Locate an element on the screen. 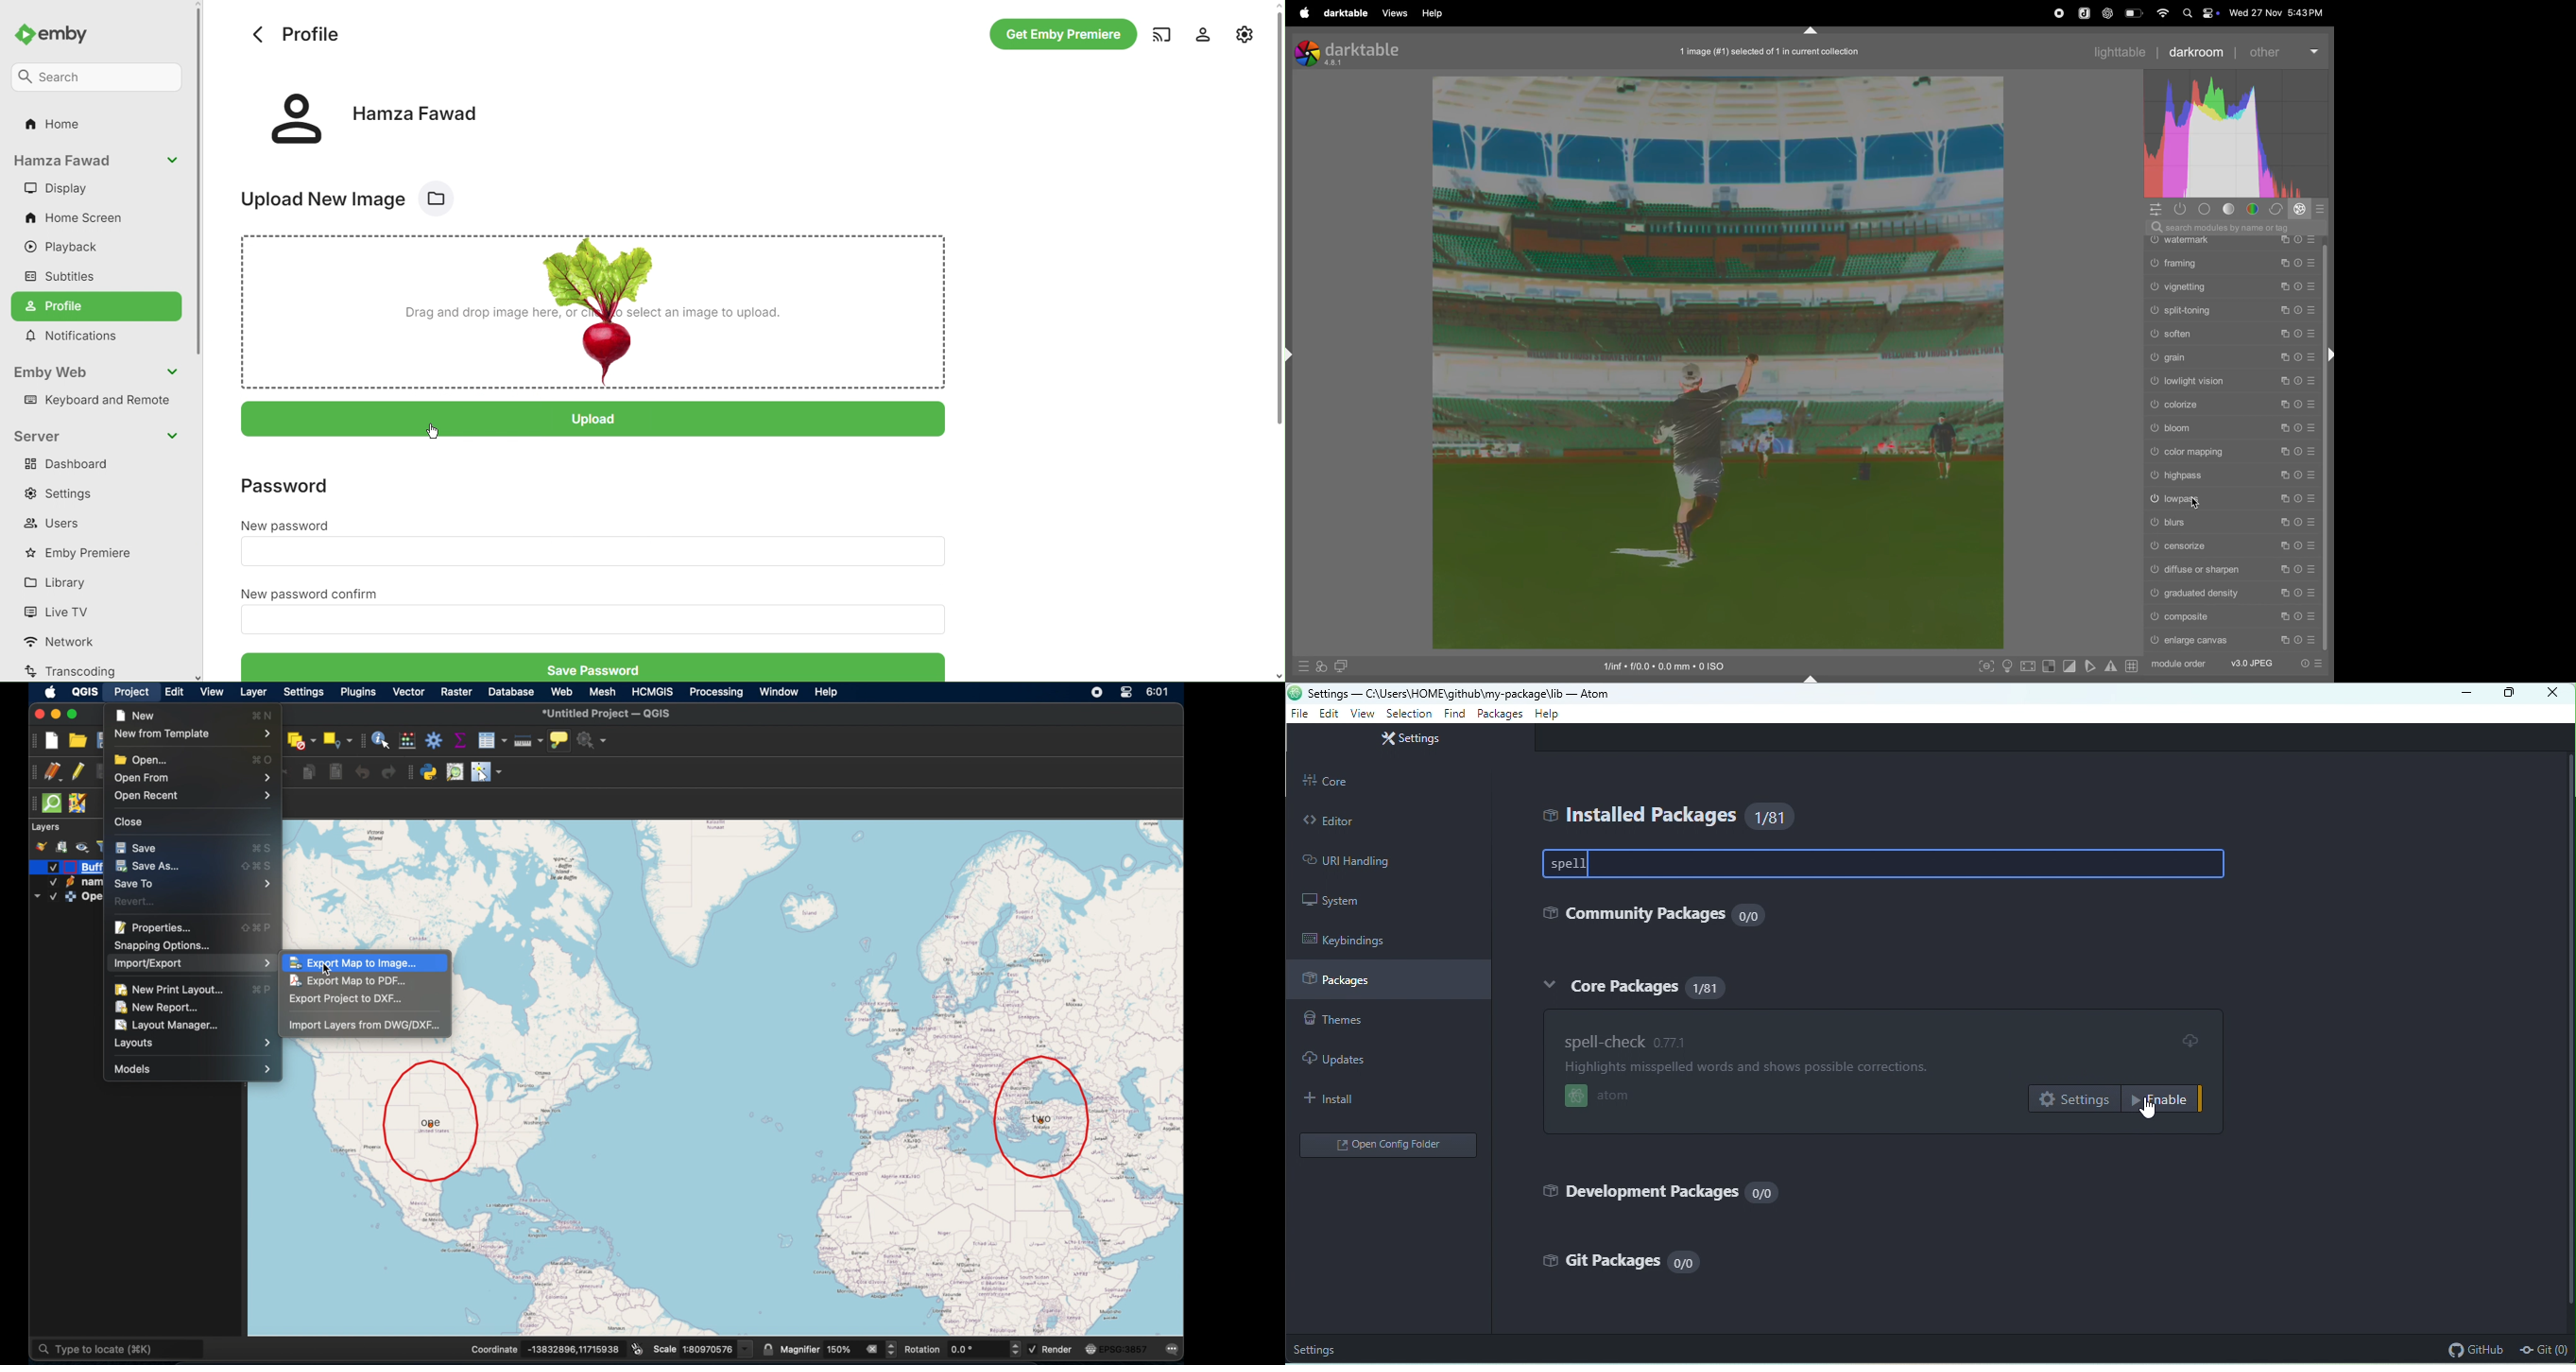  histogram is located at coordinates (2240, 135).